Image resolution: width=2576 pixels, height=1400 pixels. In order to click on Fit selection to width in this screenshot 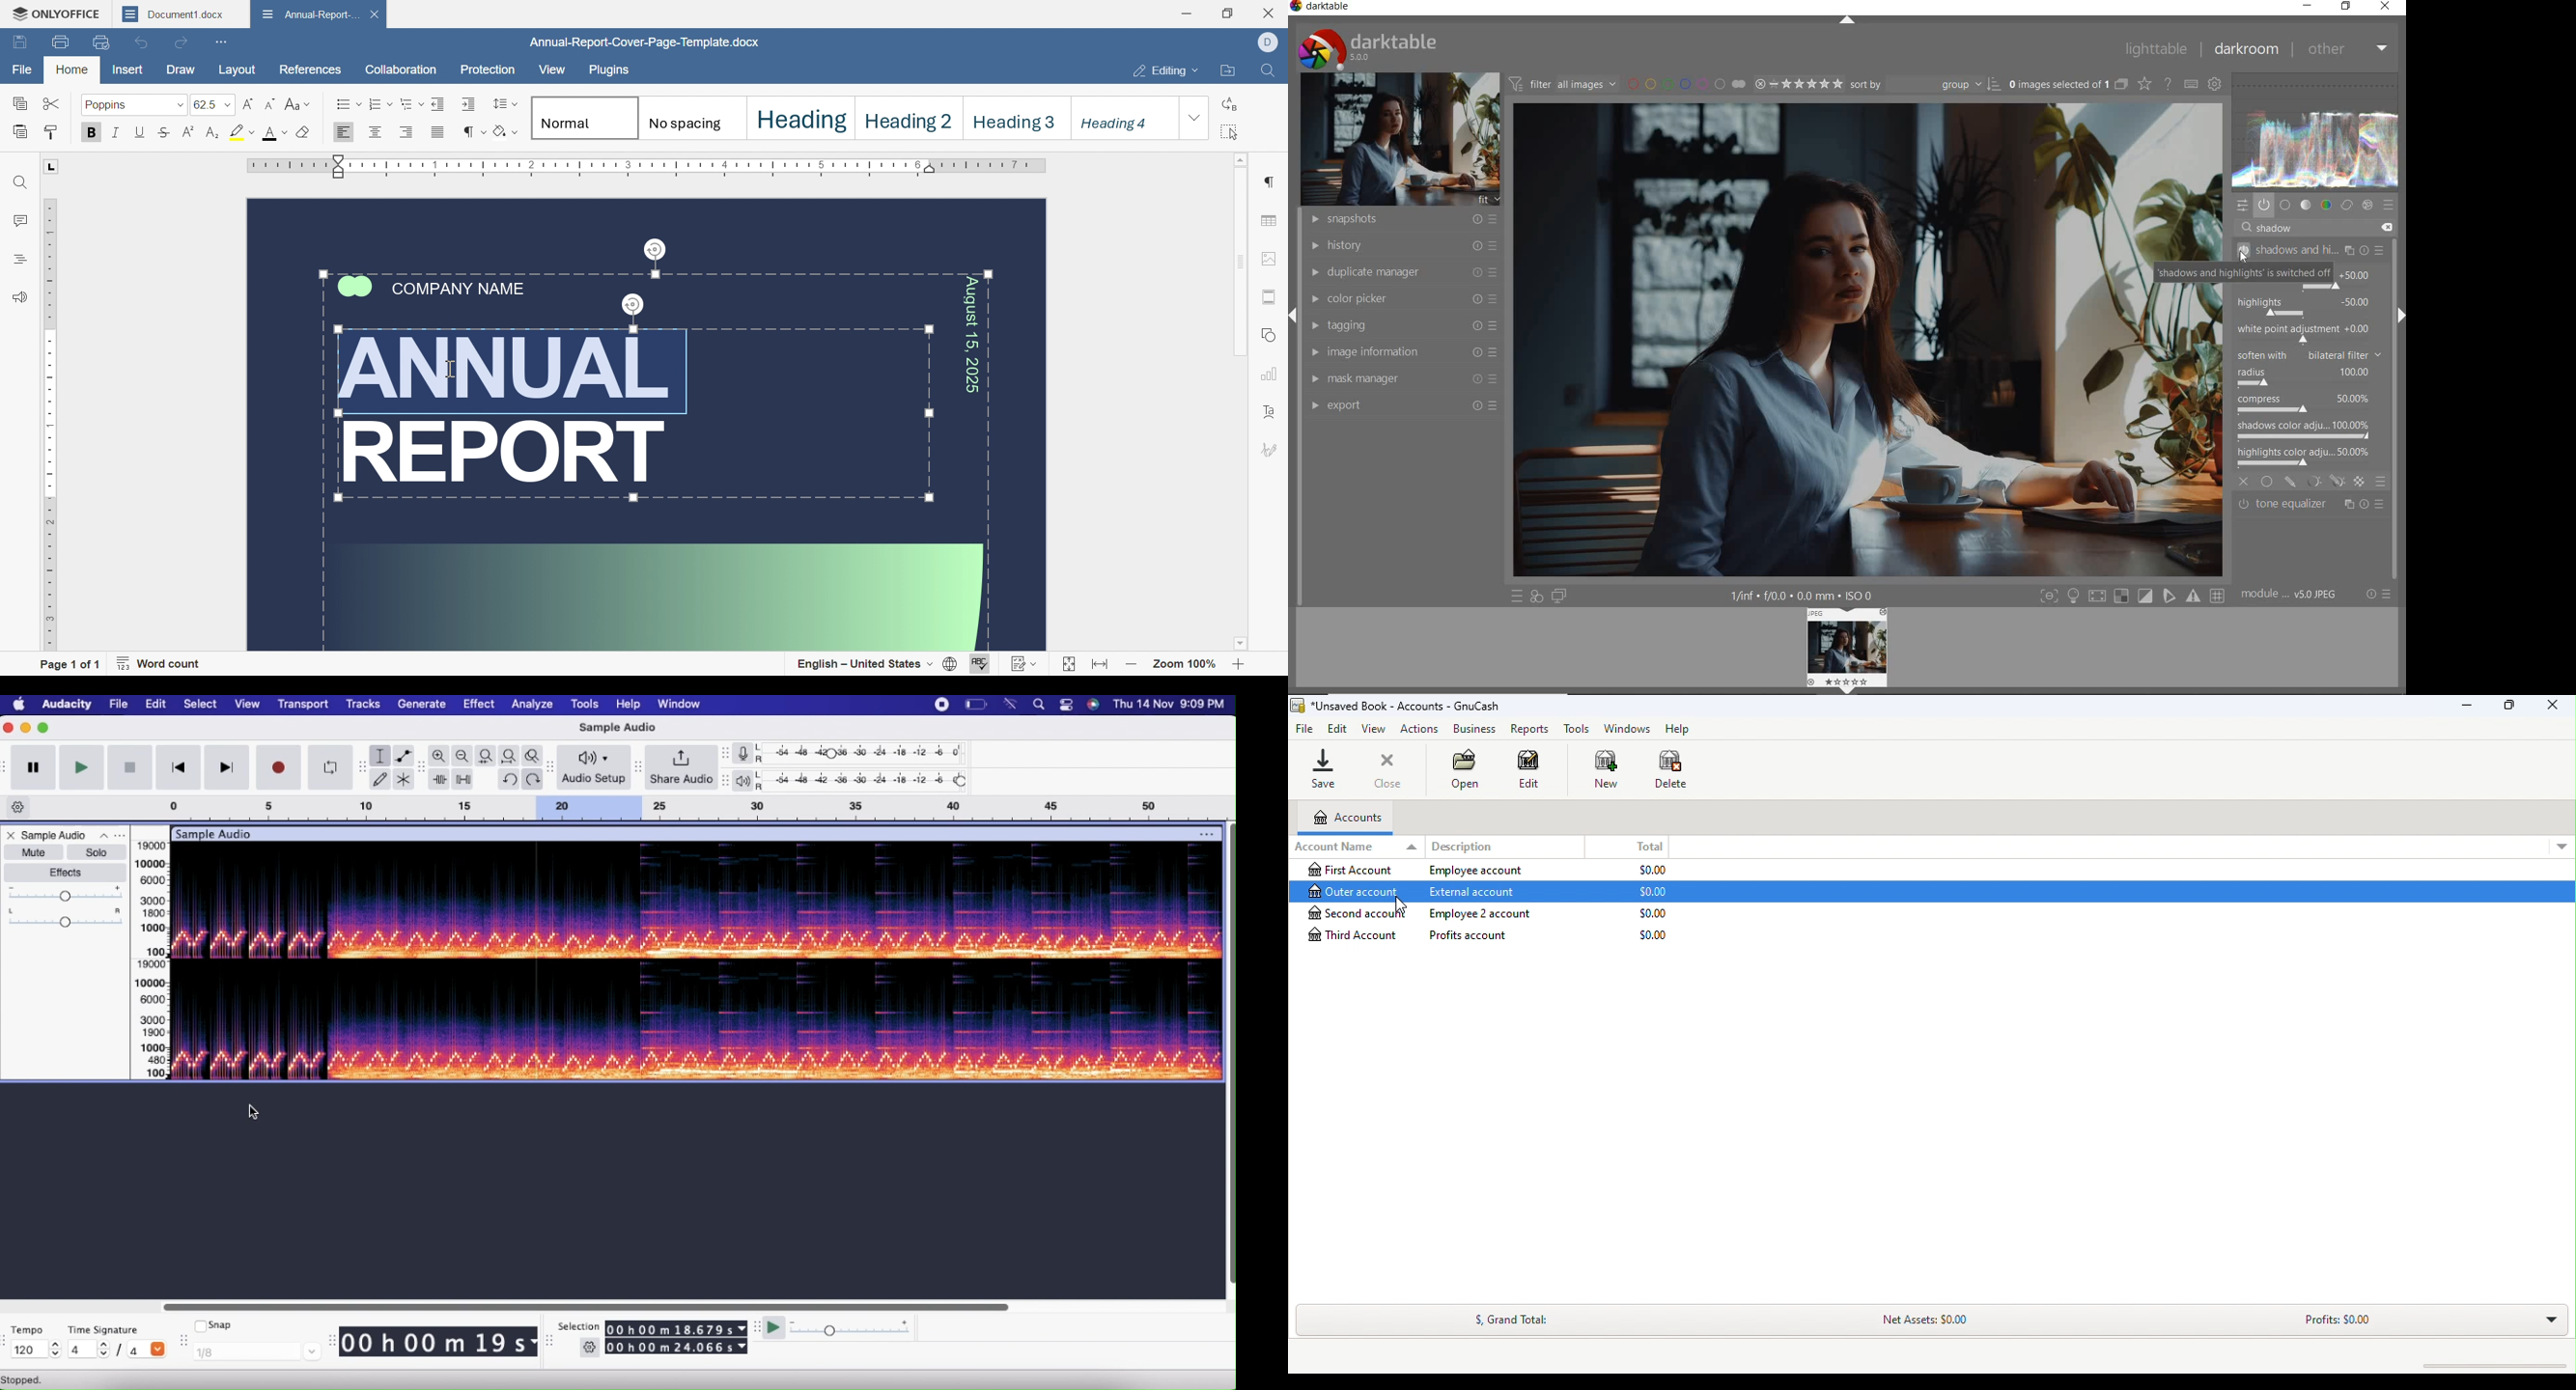, I will do `click(487, 755)`.